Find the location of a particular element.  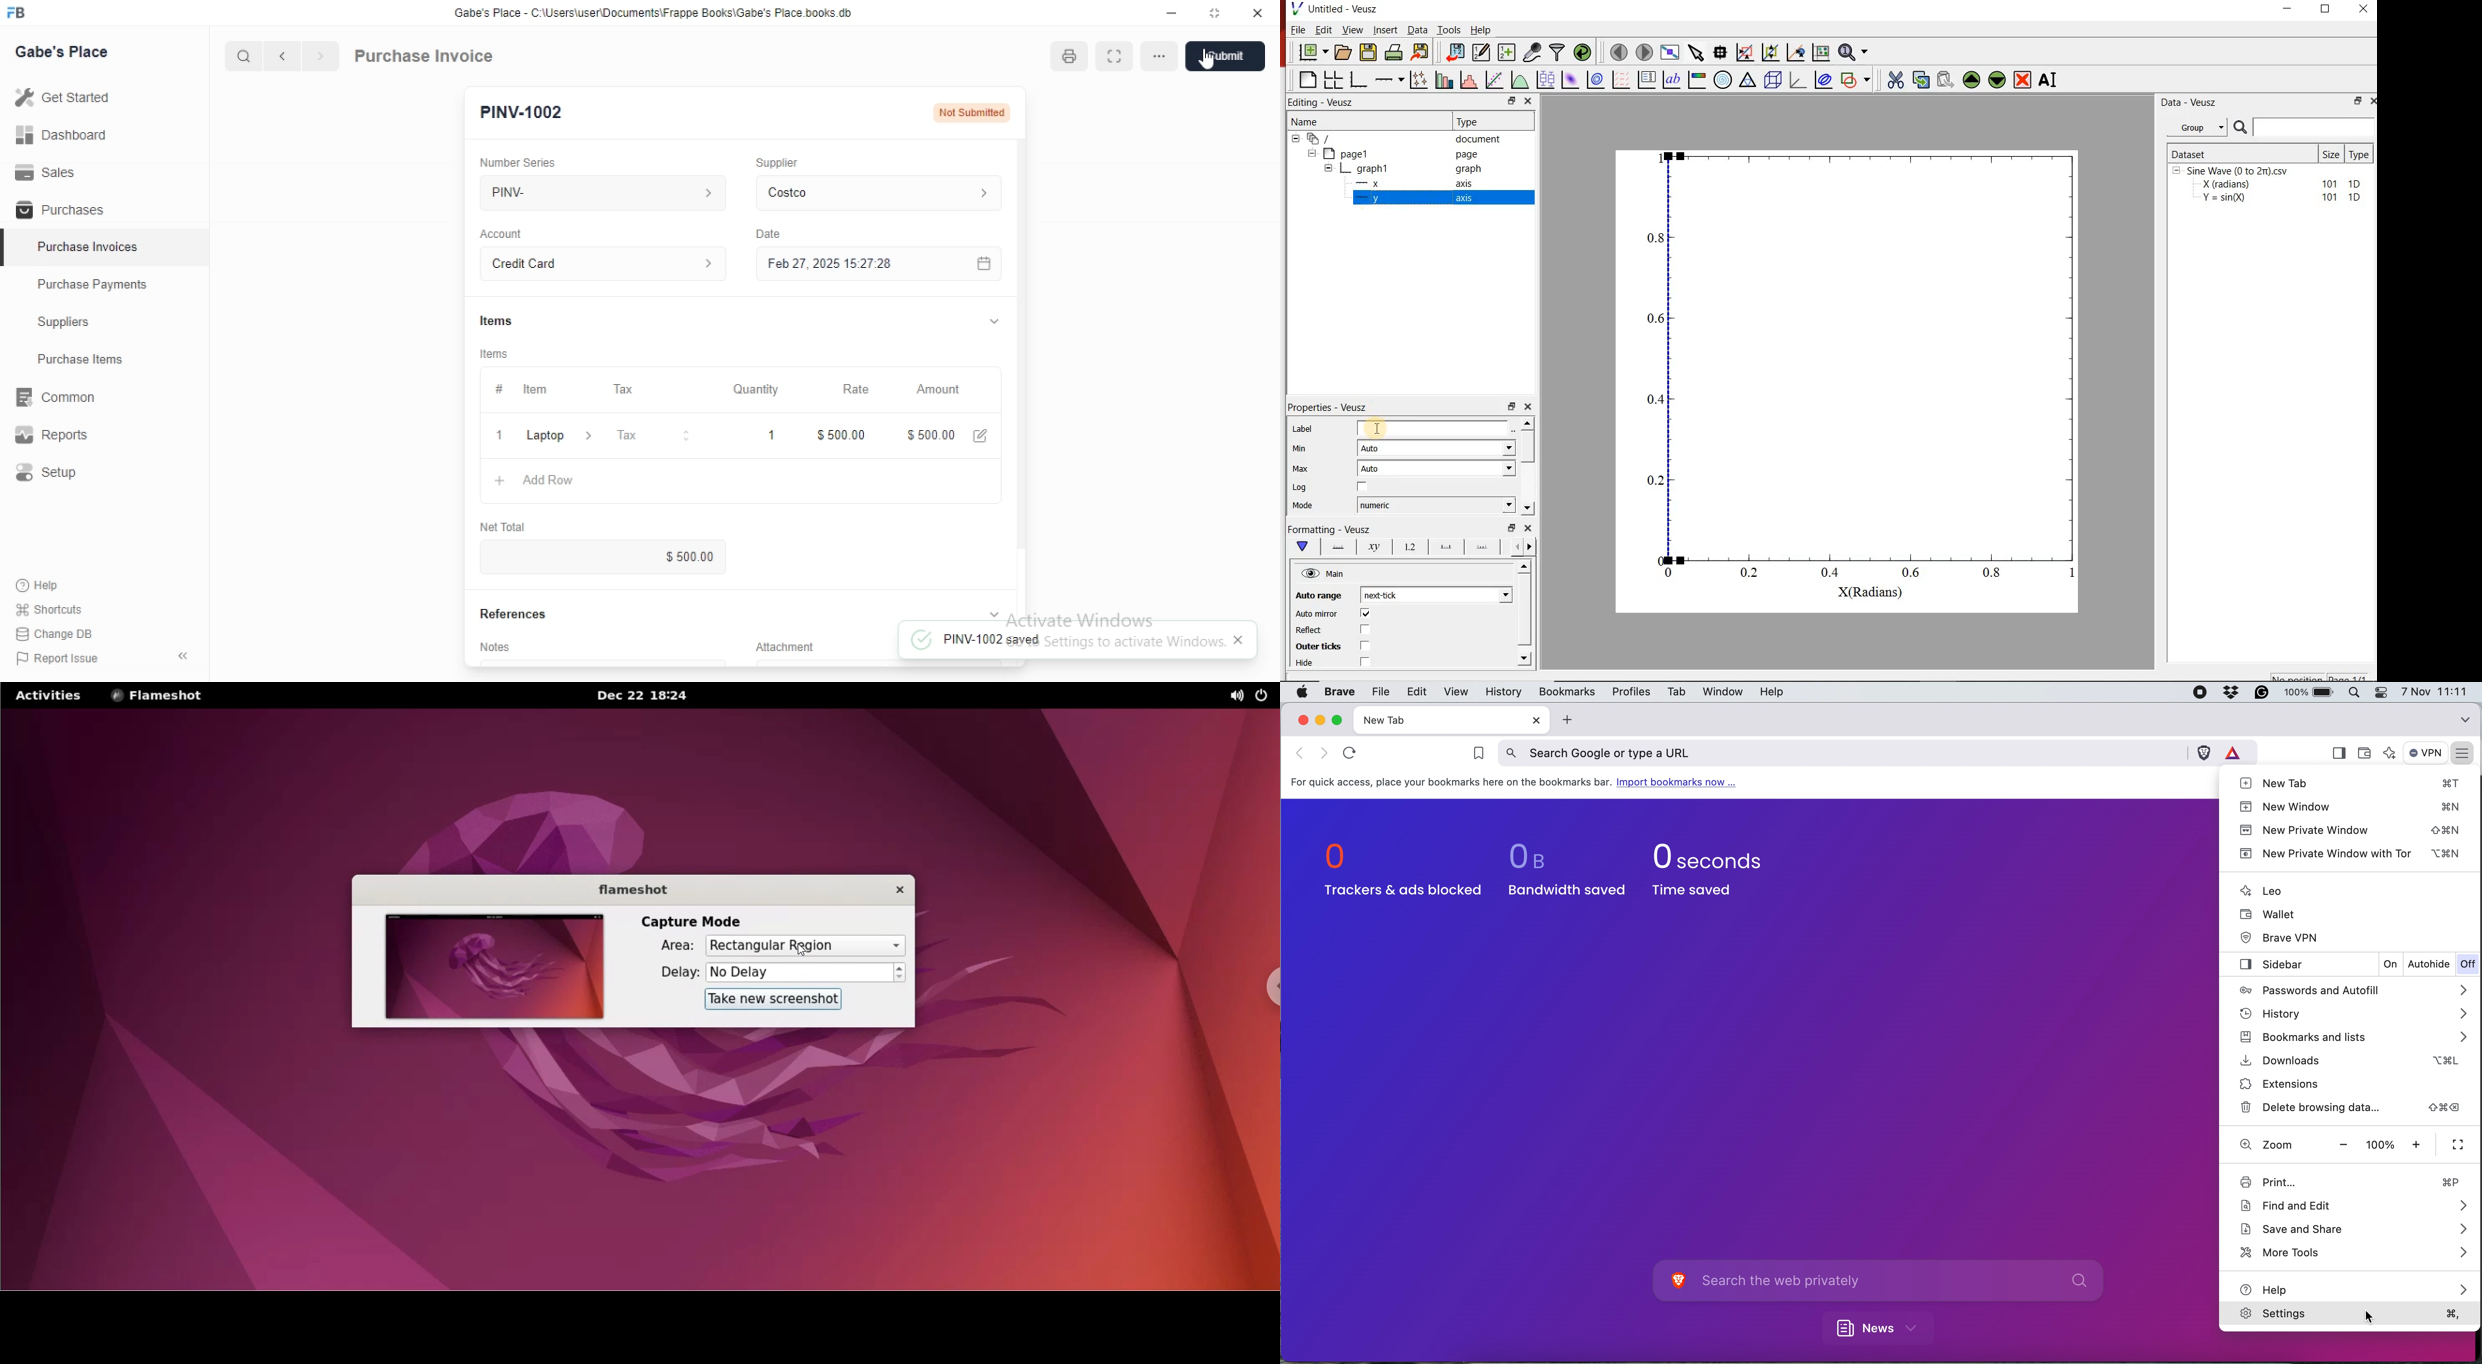

Next is located at coordinates (322, 56).